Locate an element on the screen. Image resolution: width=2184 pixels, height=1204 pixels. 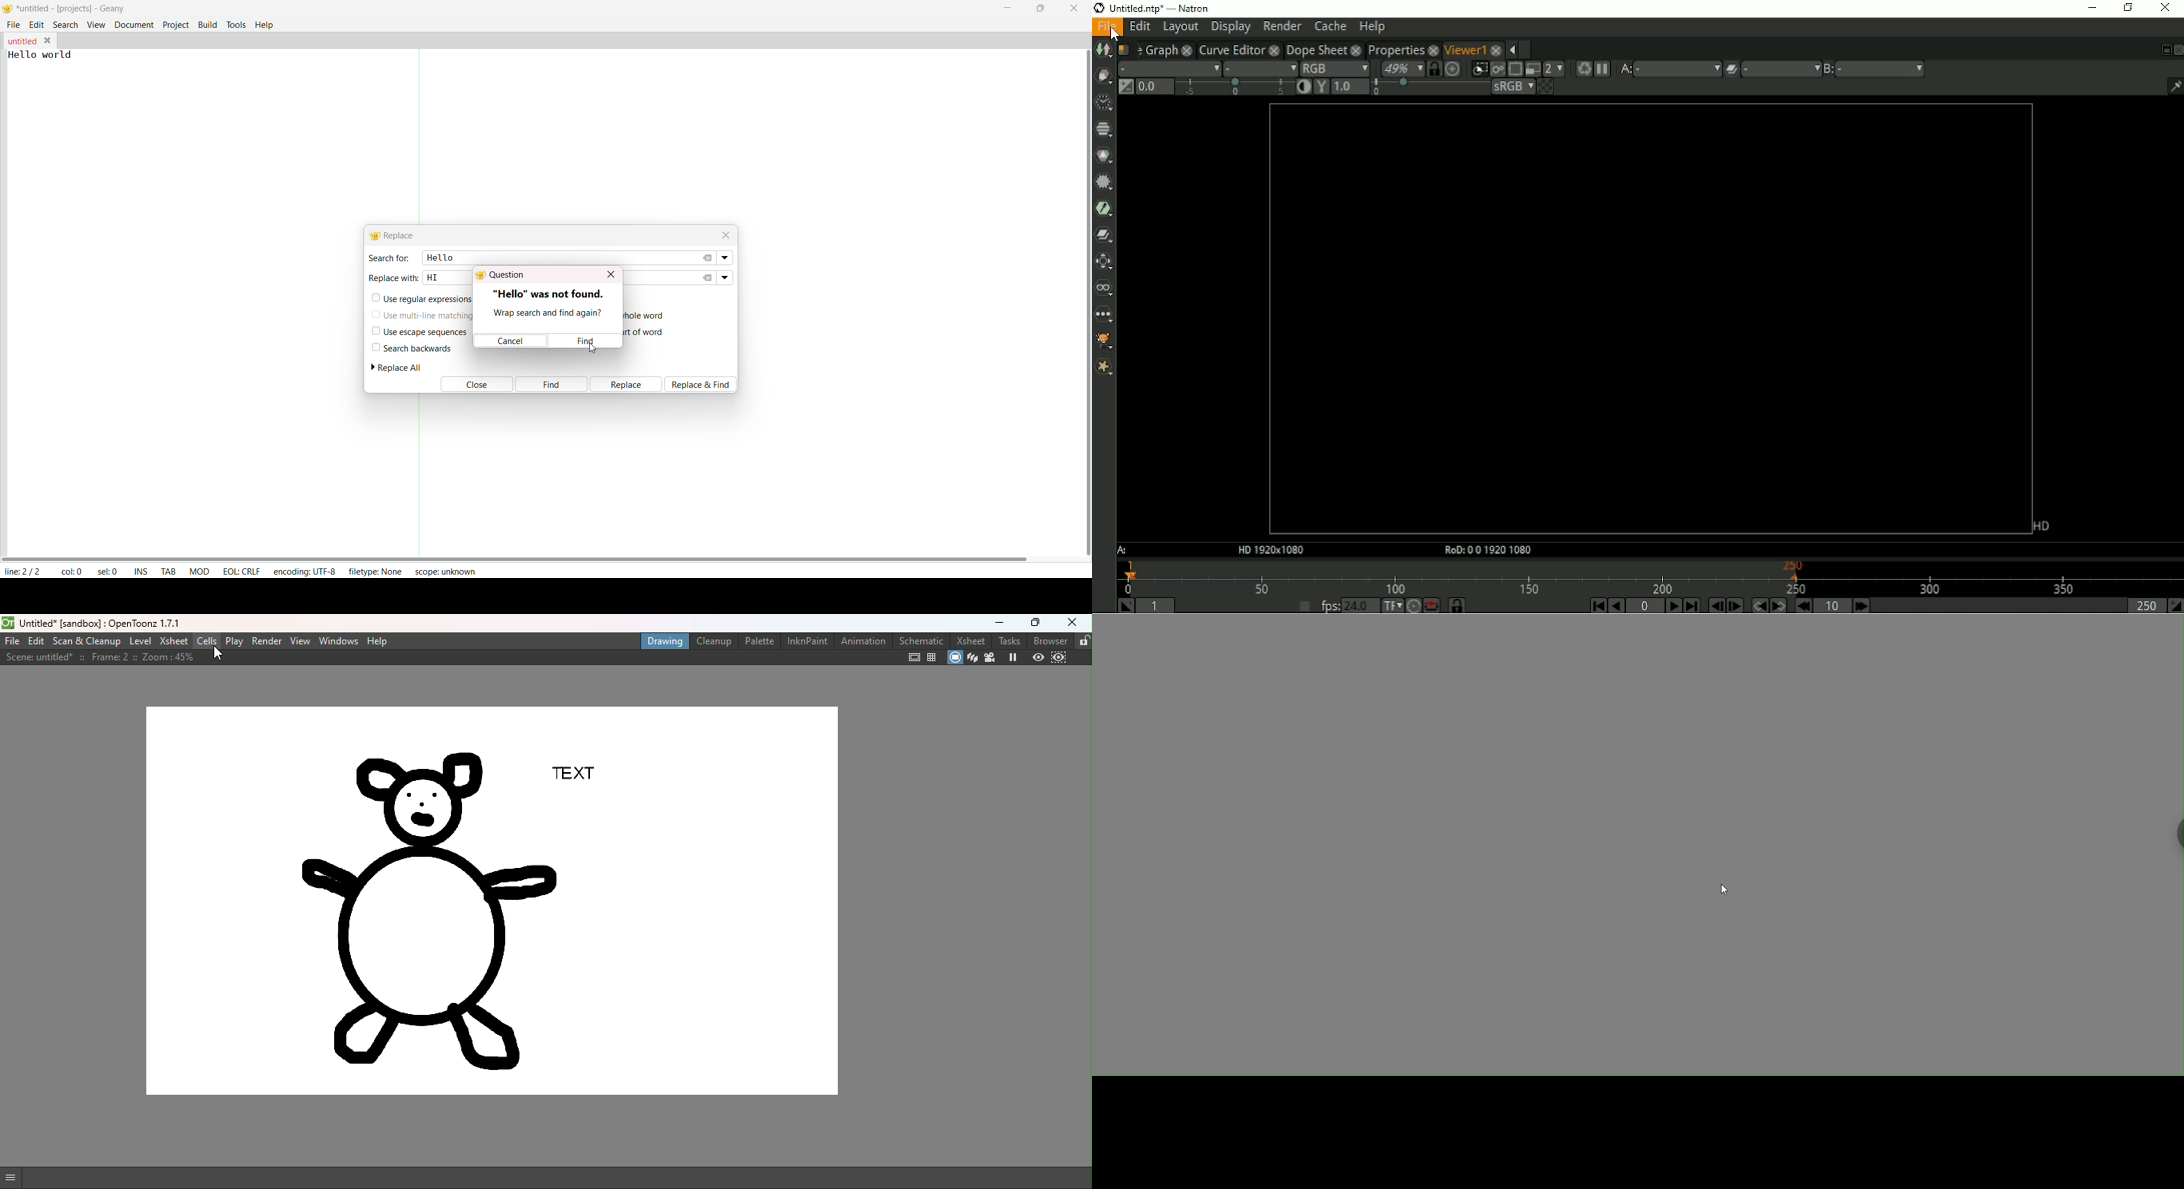
Next increment is located at coordinates (1862, 605).